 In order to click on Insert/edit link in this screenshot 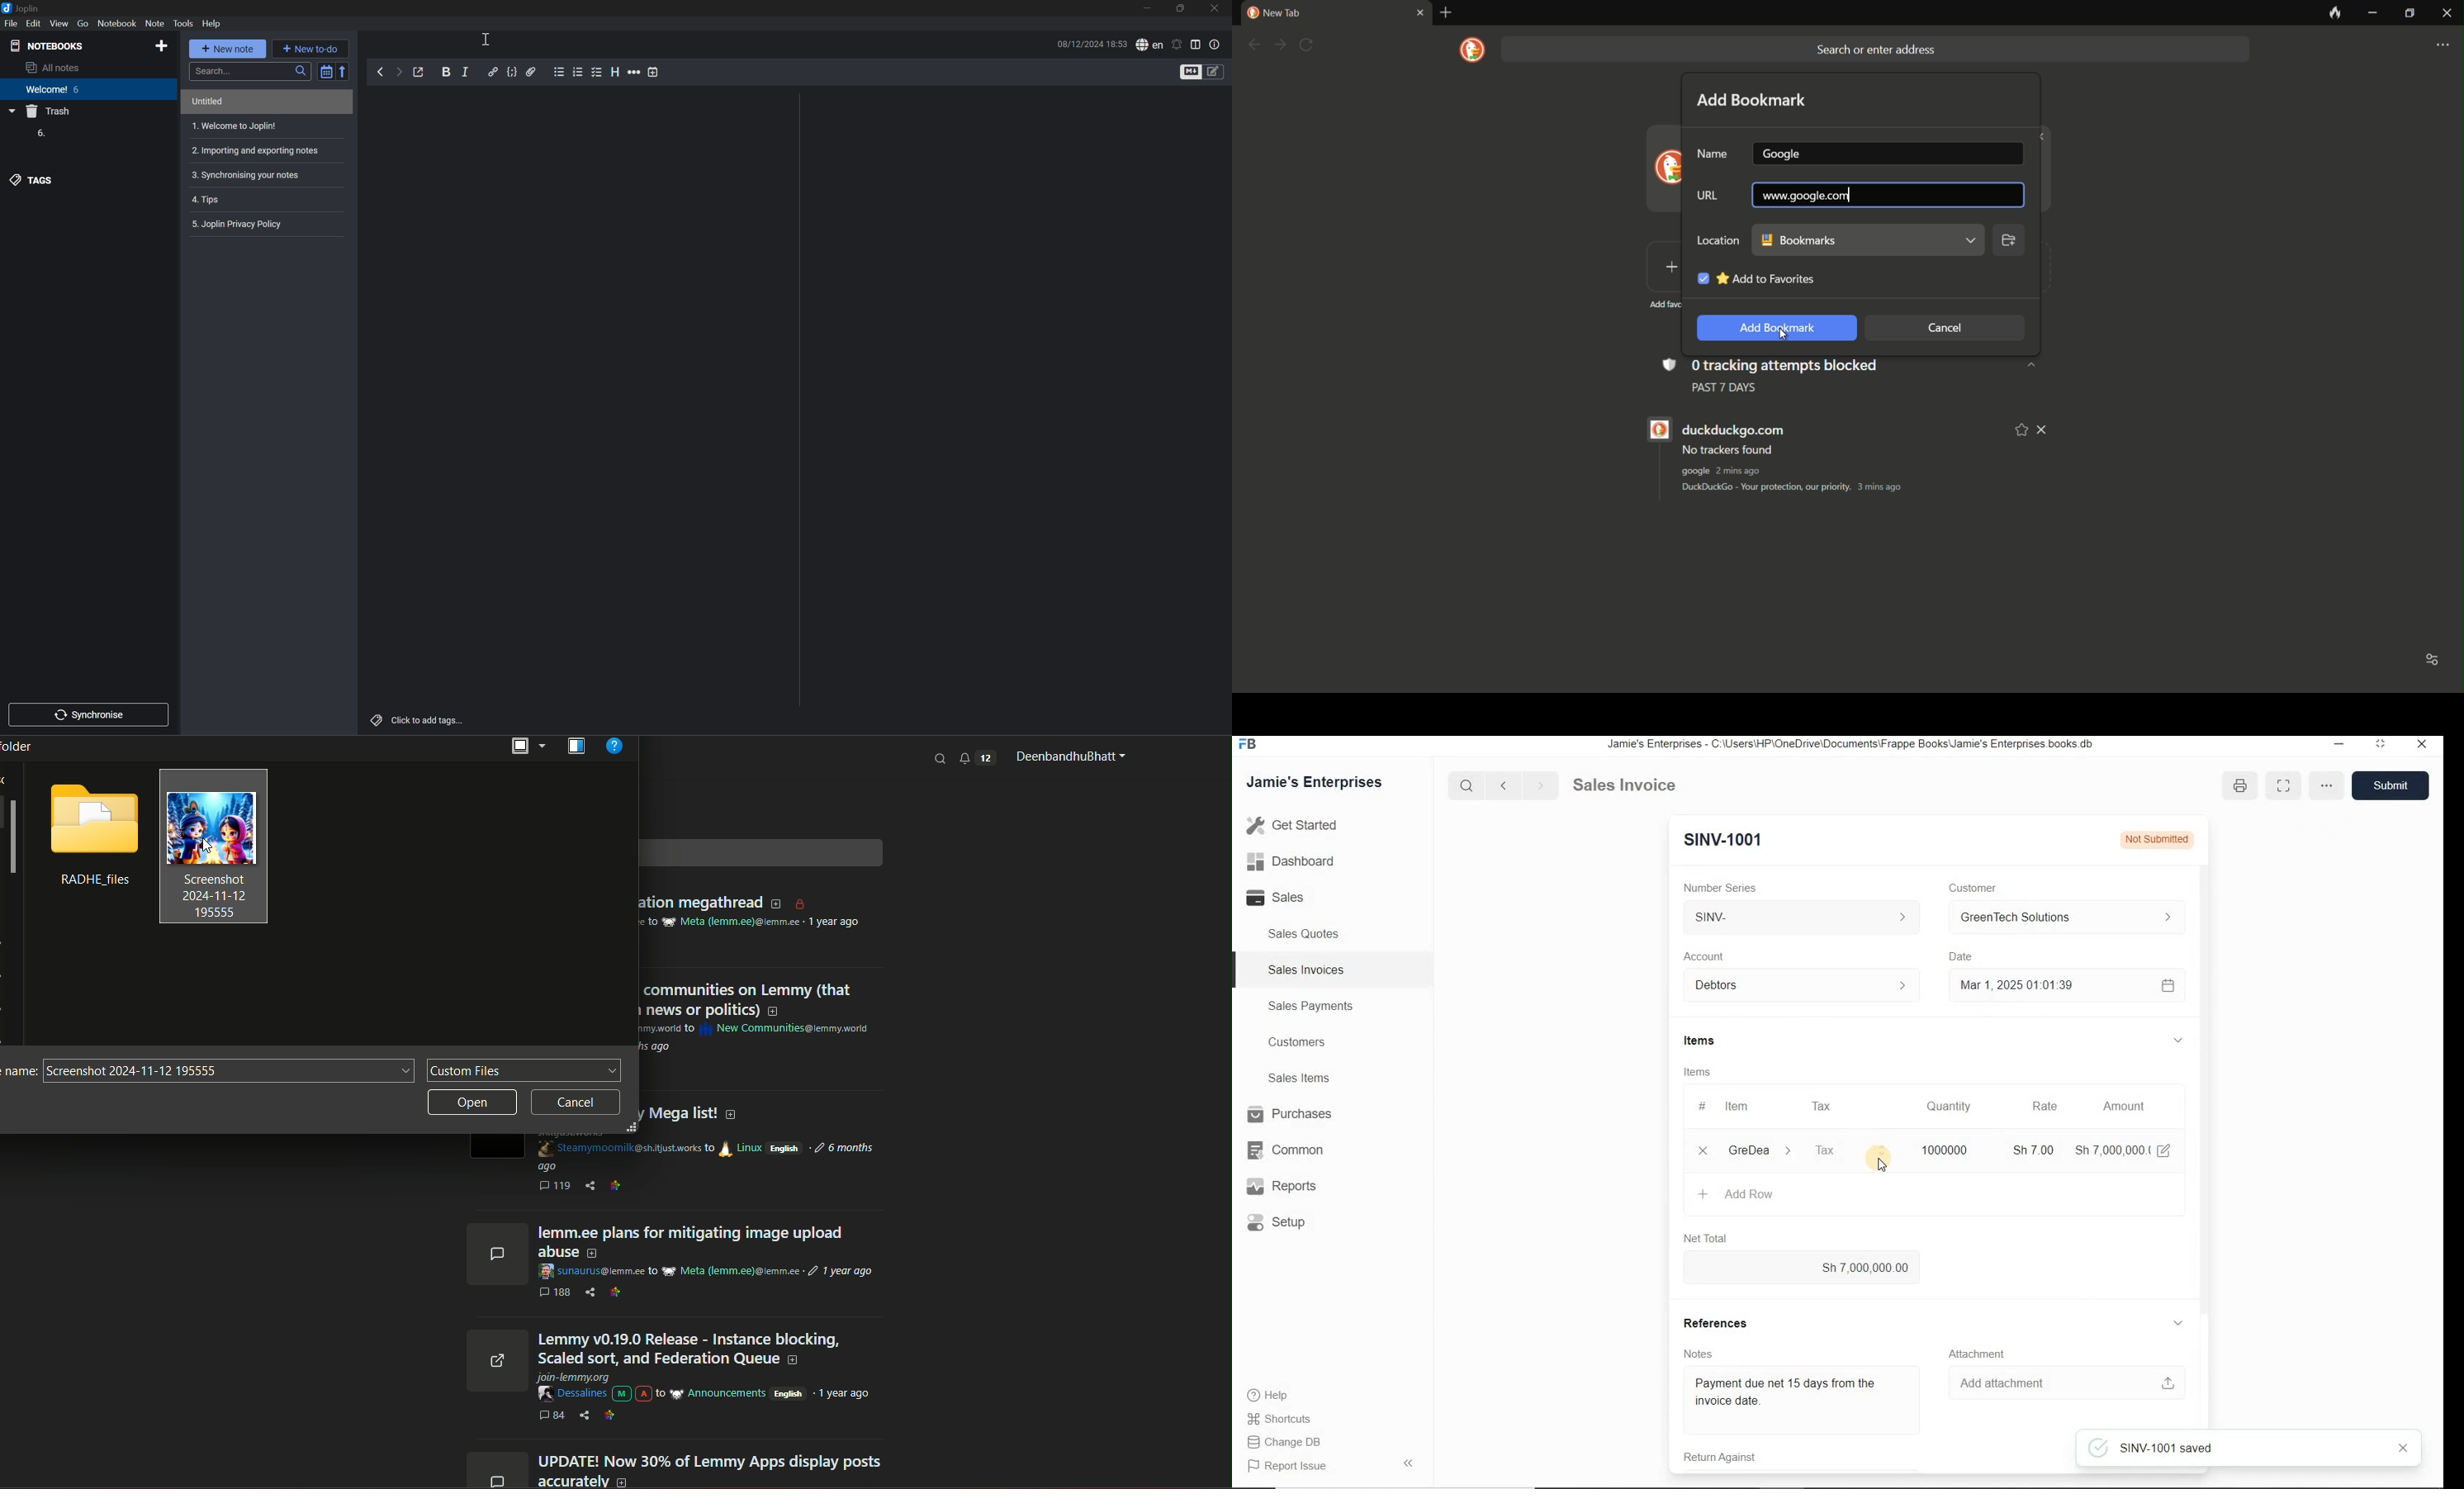, I will do `click(492, 71)`.